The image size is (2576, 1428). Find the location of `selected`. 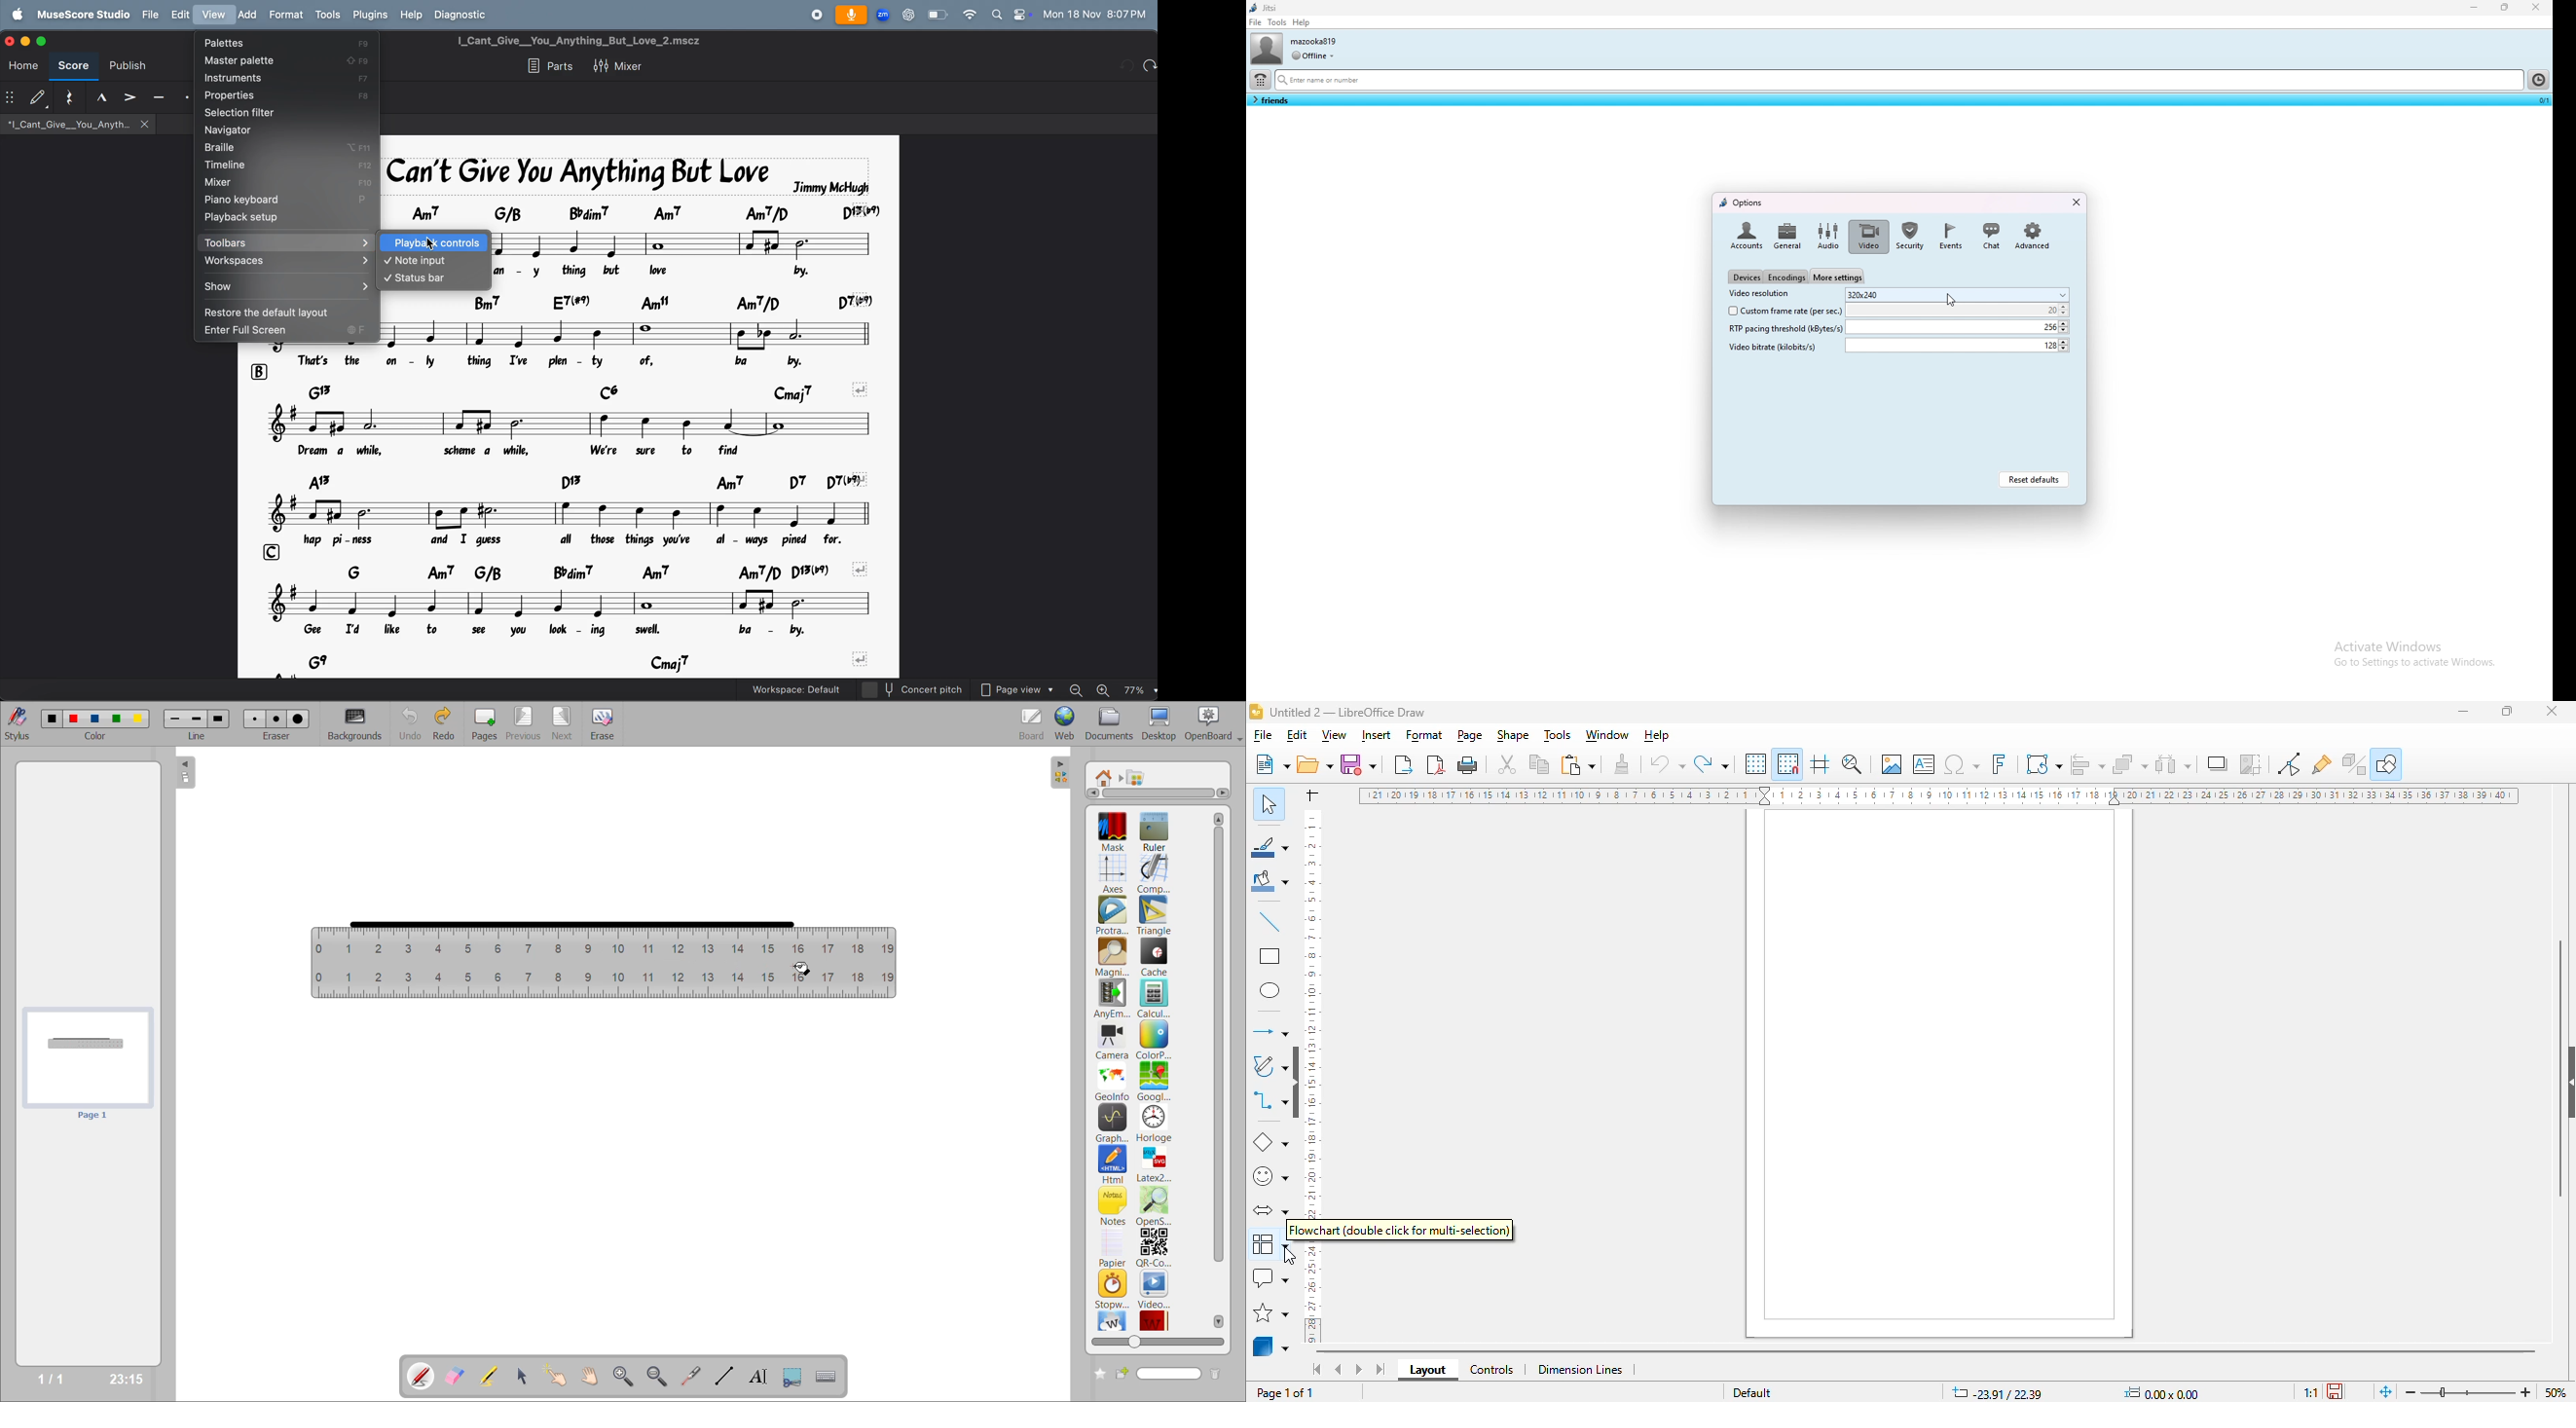

selected is located at coordinates (2541, 99).